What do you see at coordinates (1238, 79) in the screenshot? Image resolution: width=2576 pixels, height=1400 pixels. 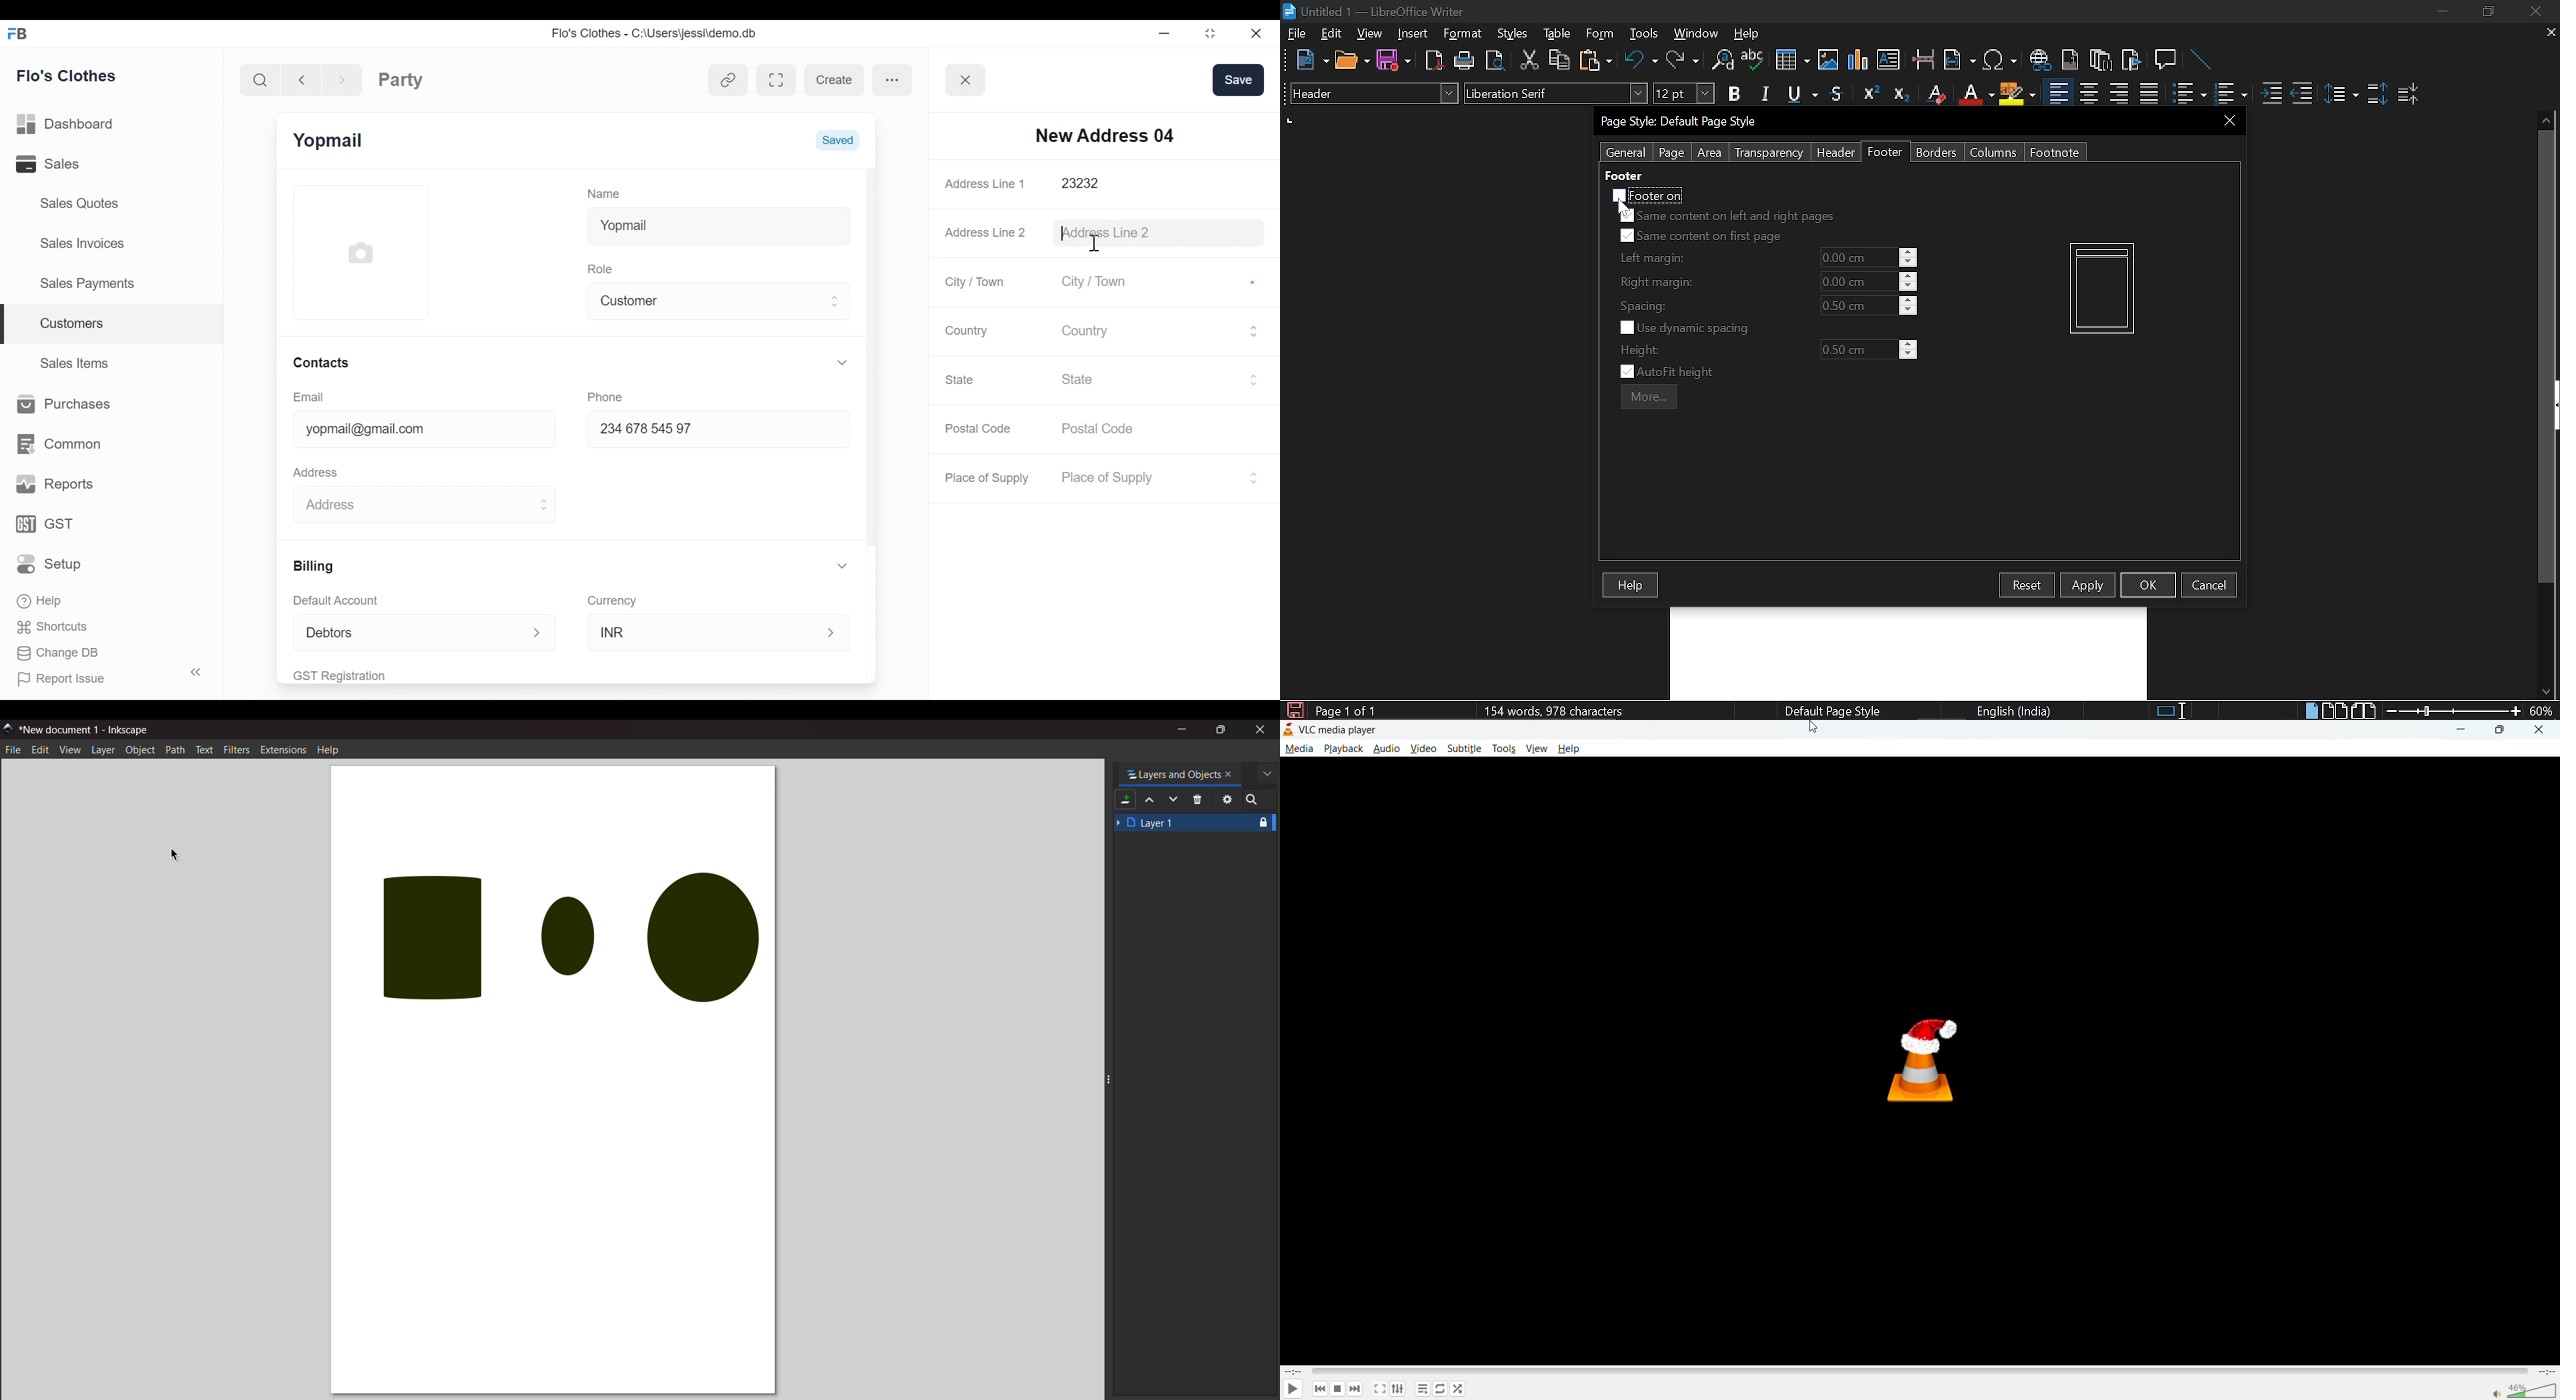 I see `save` at bounding box center [1238, 79].